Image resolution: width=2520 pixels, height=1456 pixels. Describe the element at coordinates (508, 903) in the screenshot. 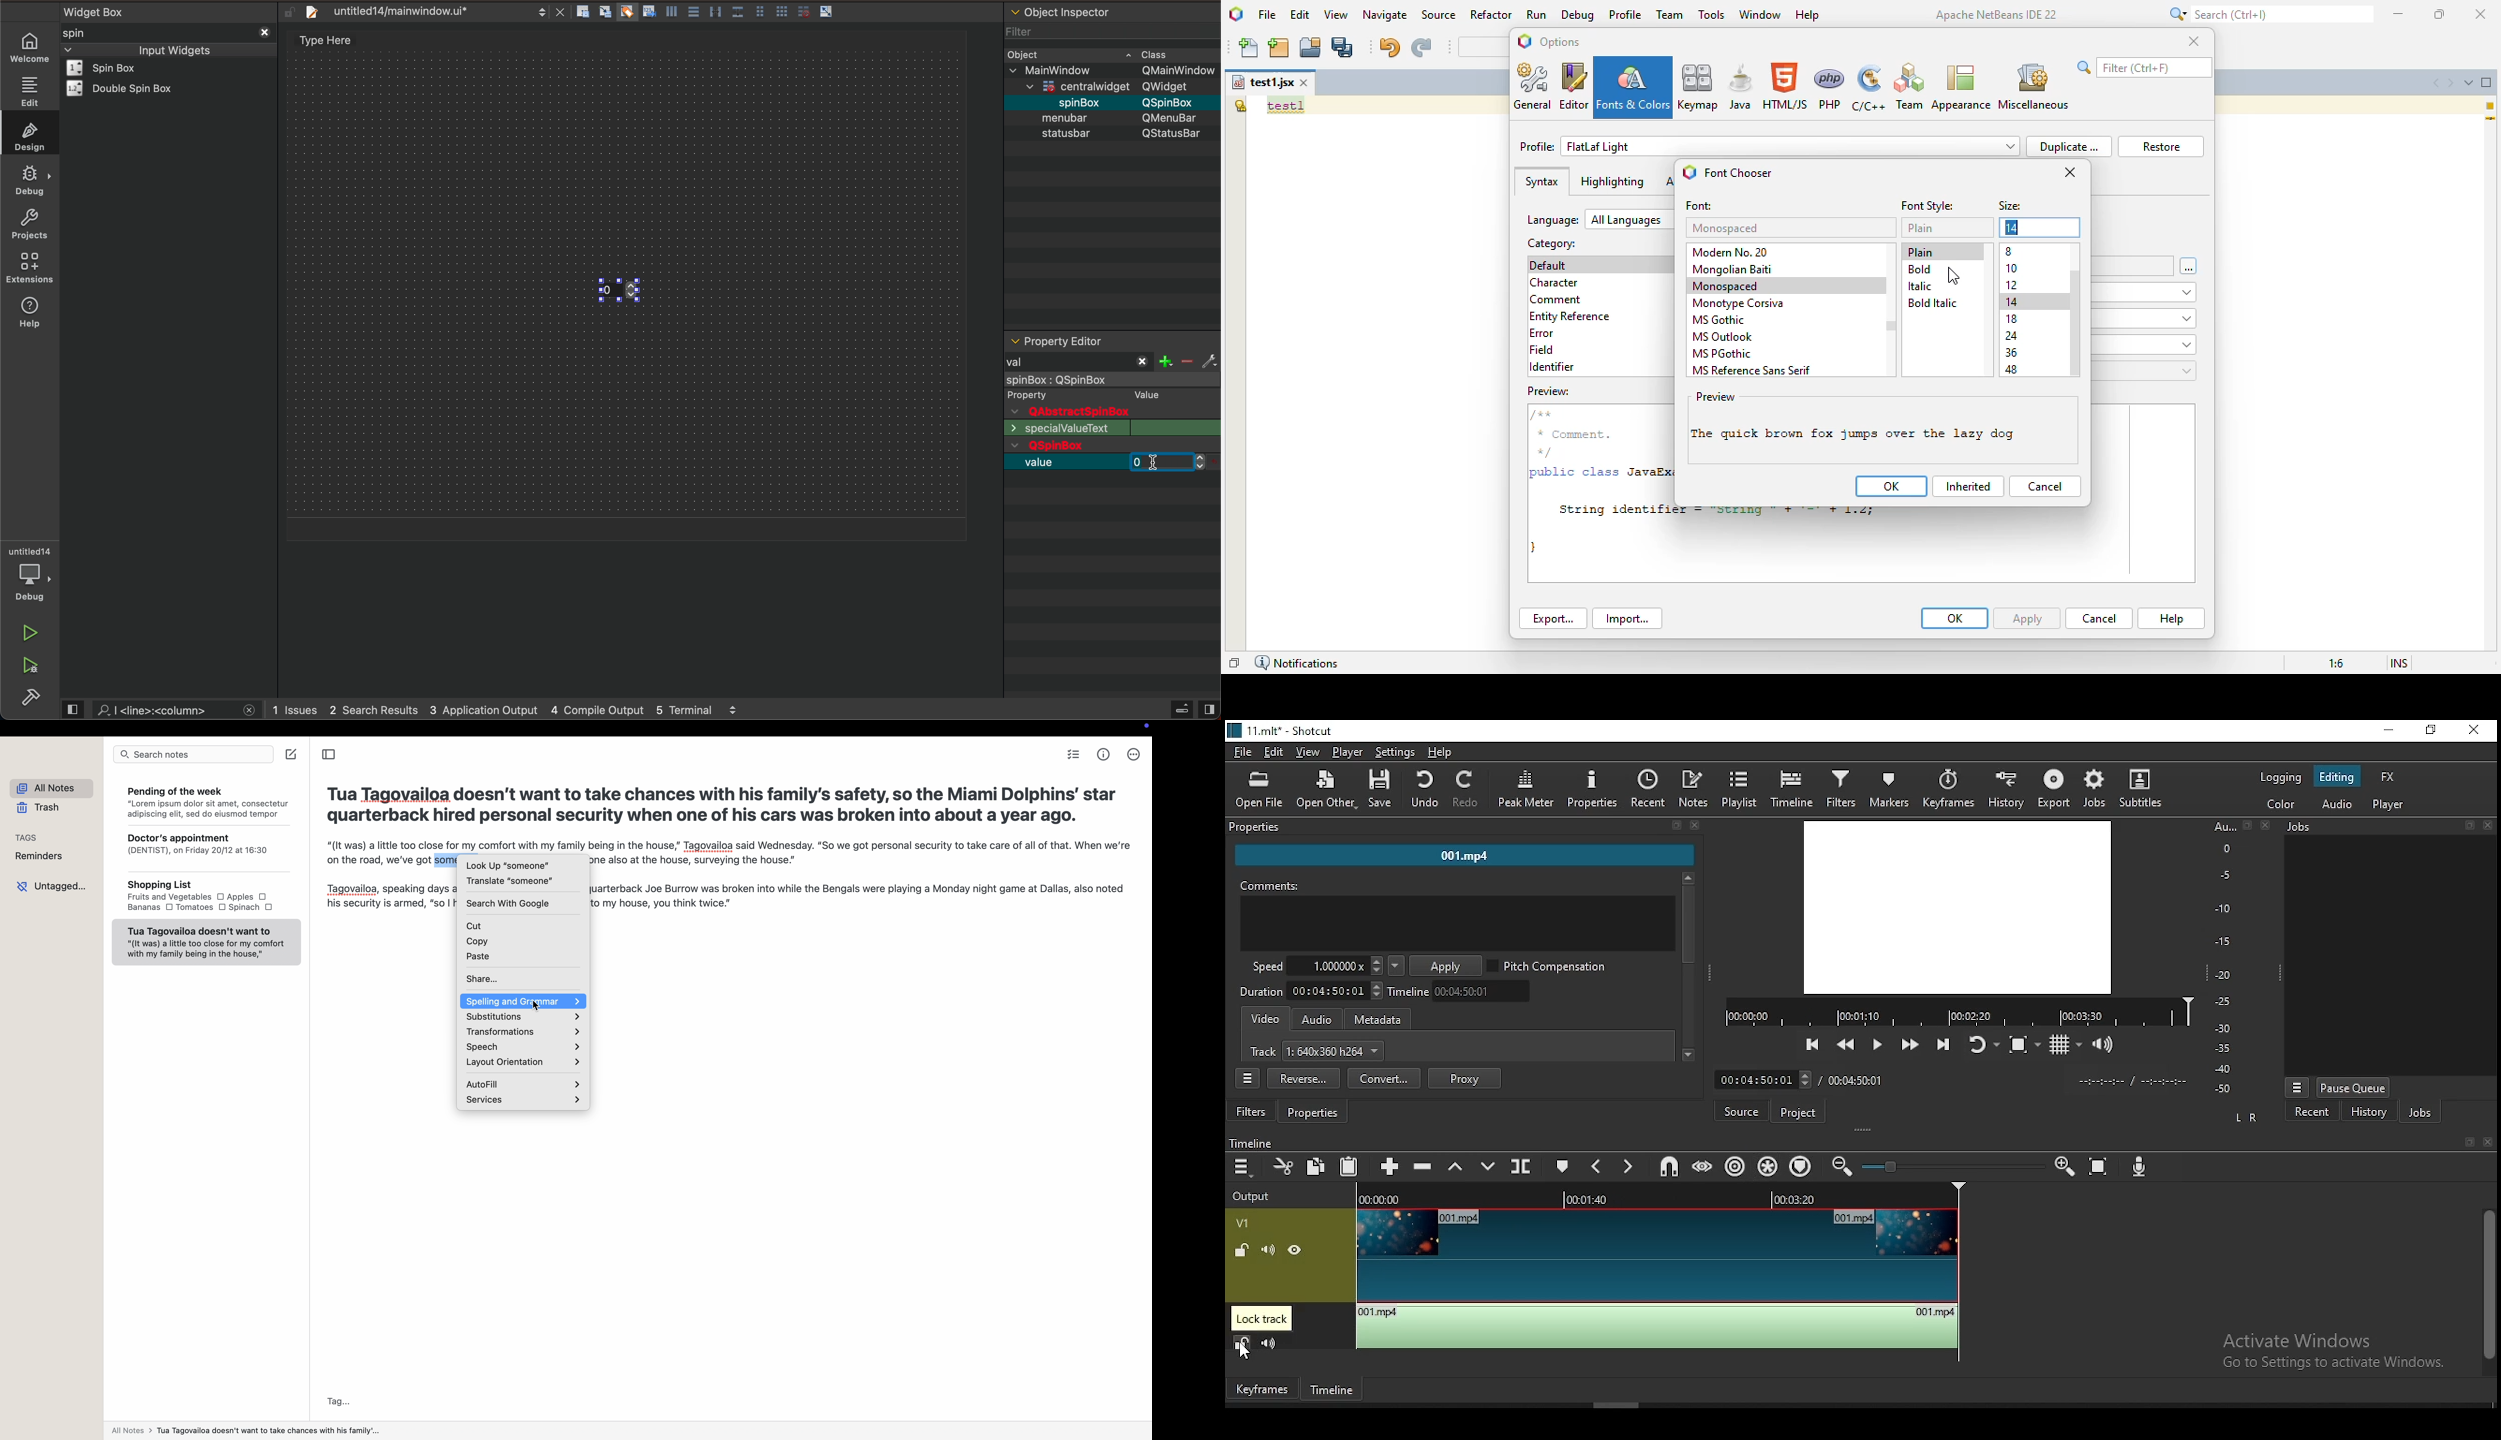

I see `search with google` at that location.